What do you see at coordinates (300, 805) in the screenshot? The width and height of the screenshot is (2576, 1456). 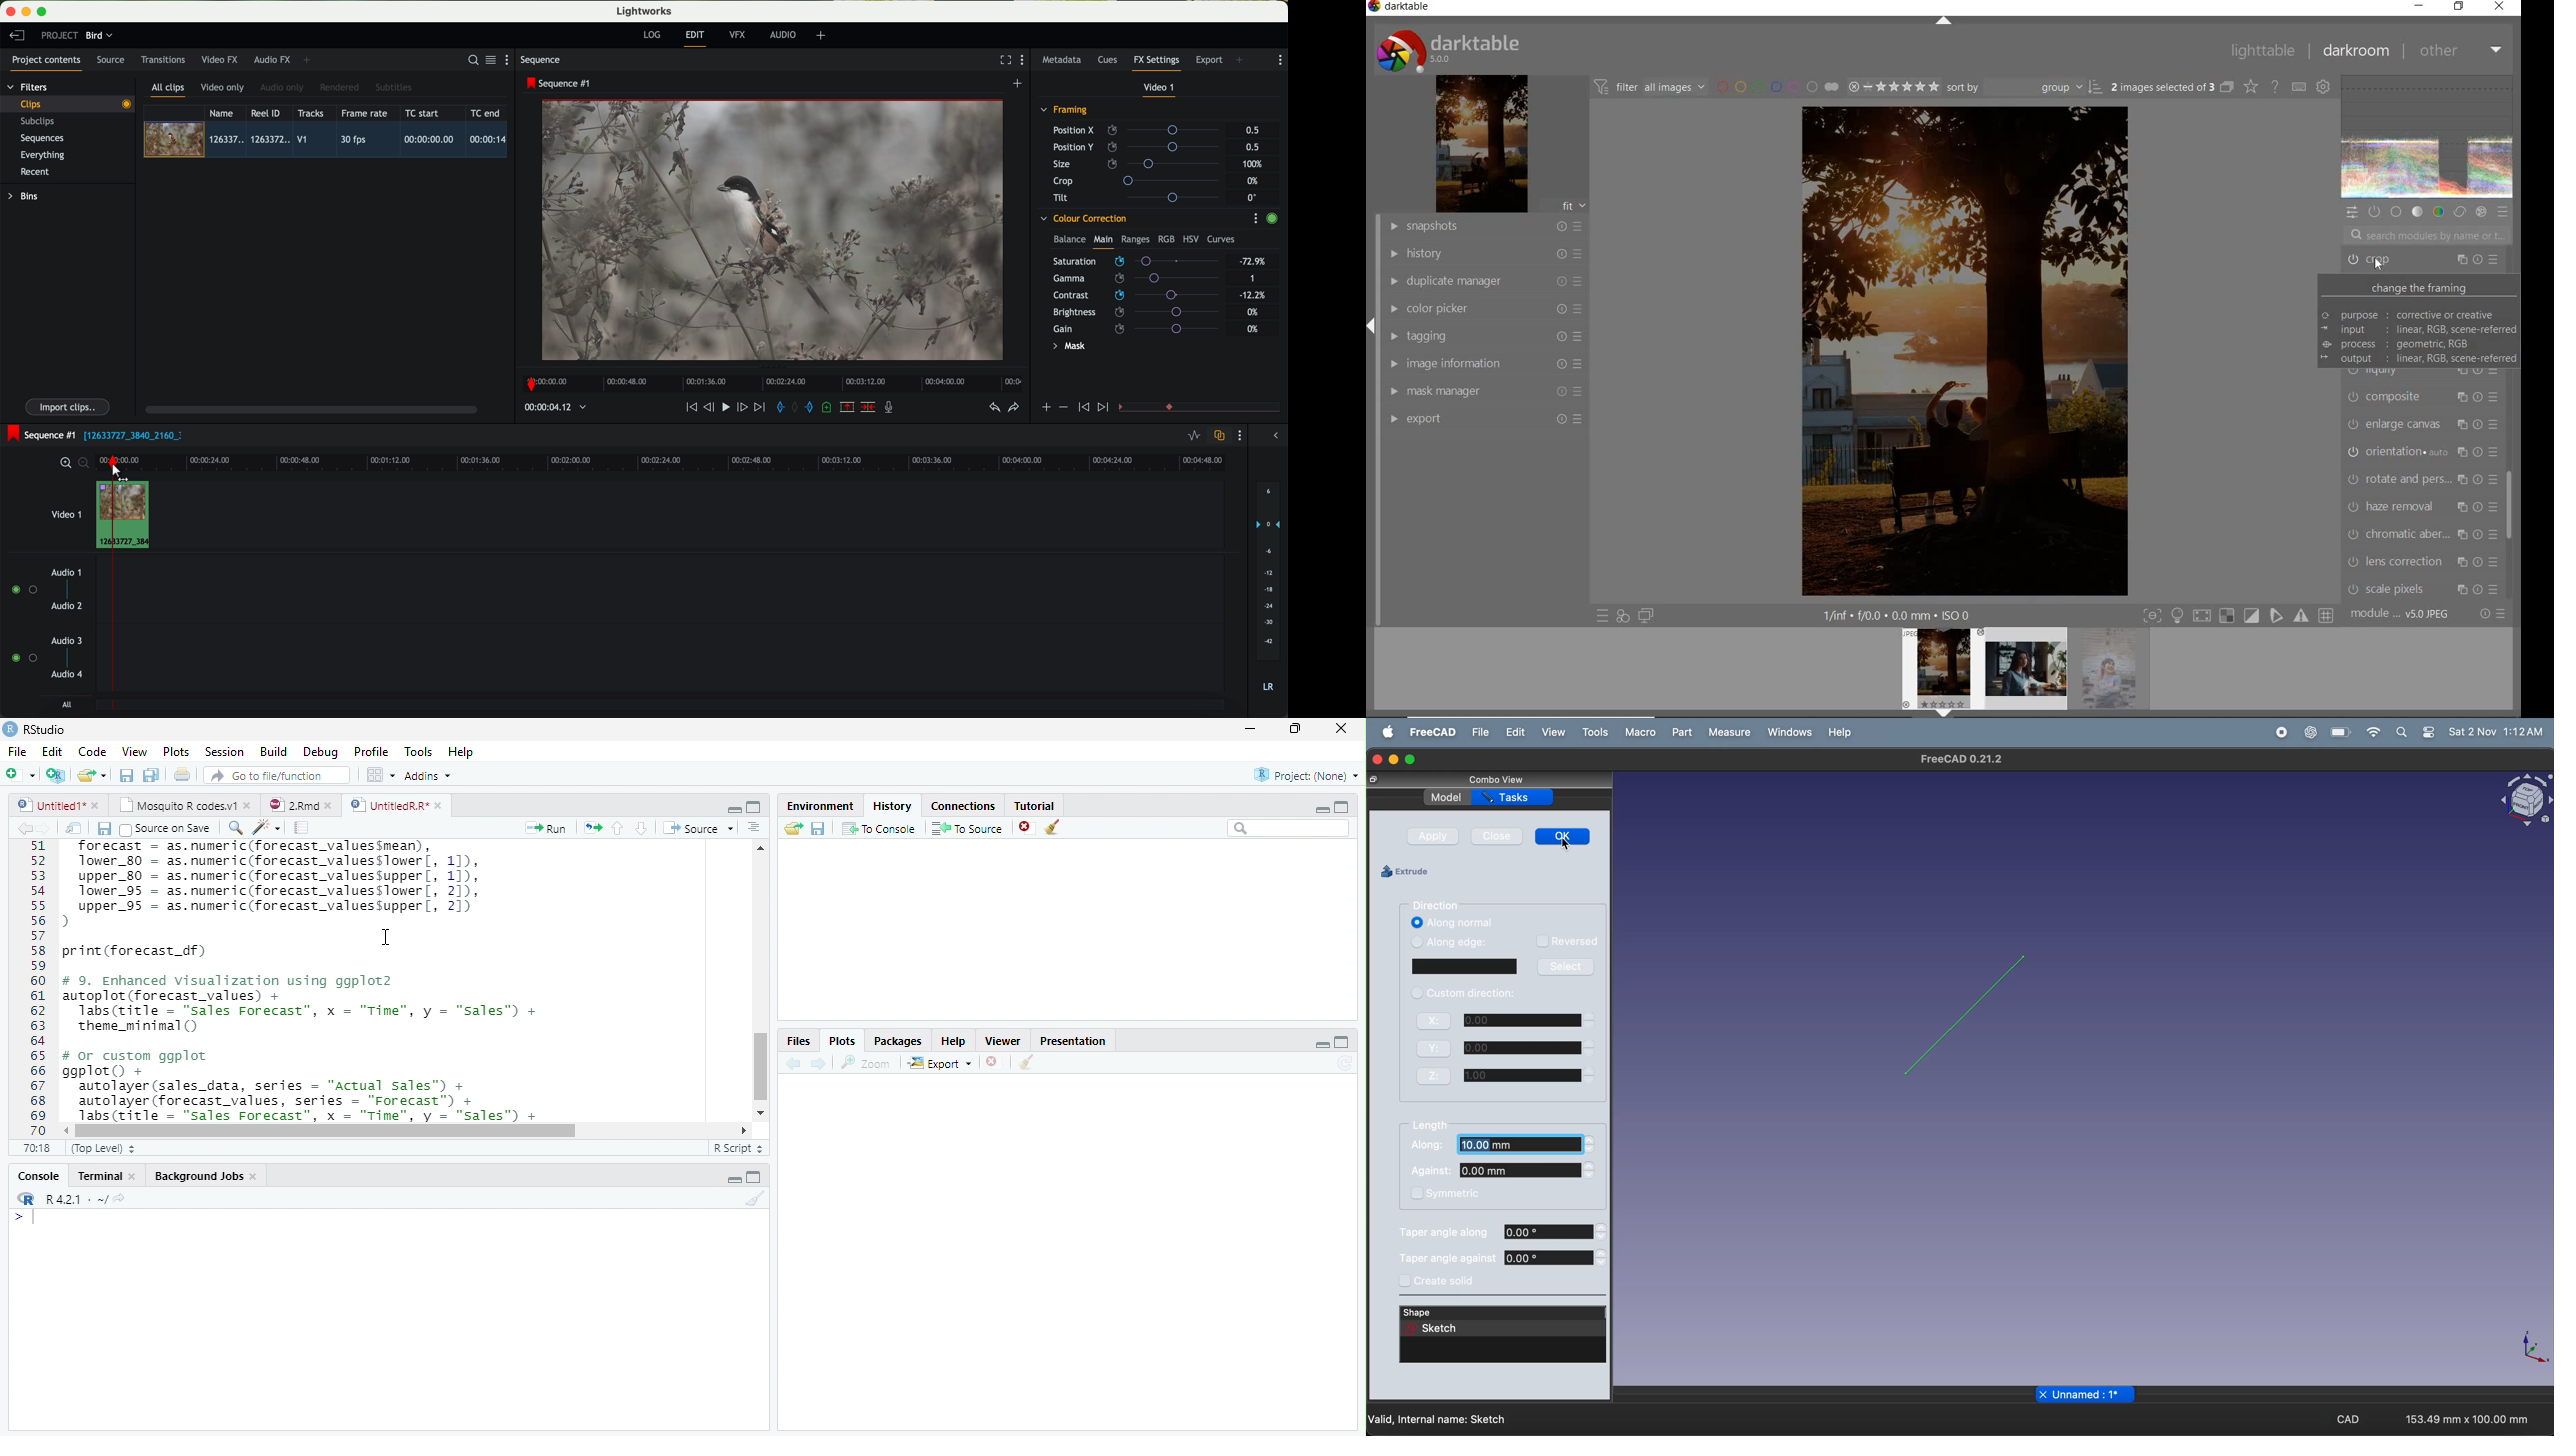 I see `2.RMD` at bounding box center [300, 805].